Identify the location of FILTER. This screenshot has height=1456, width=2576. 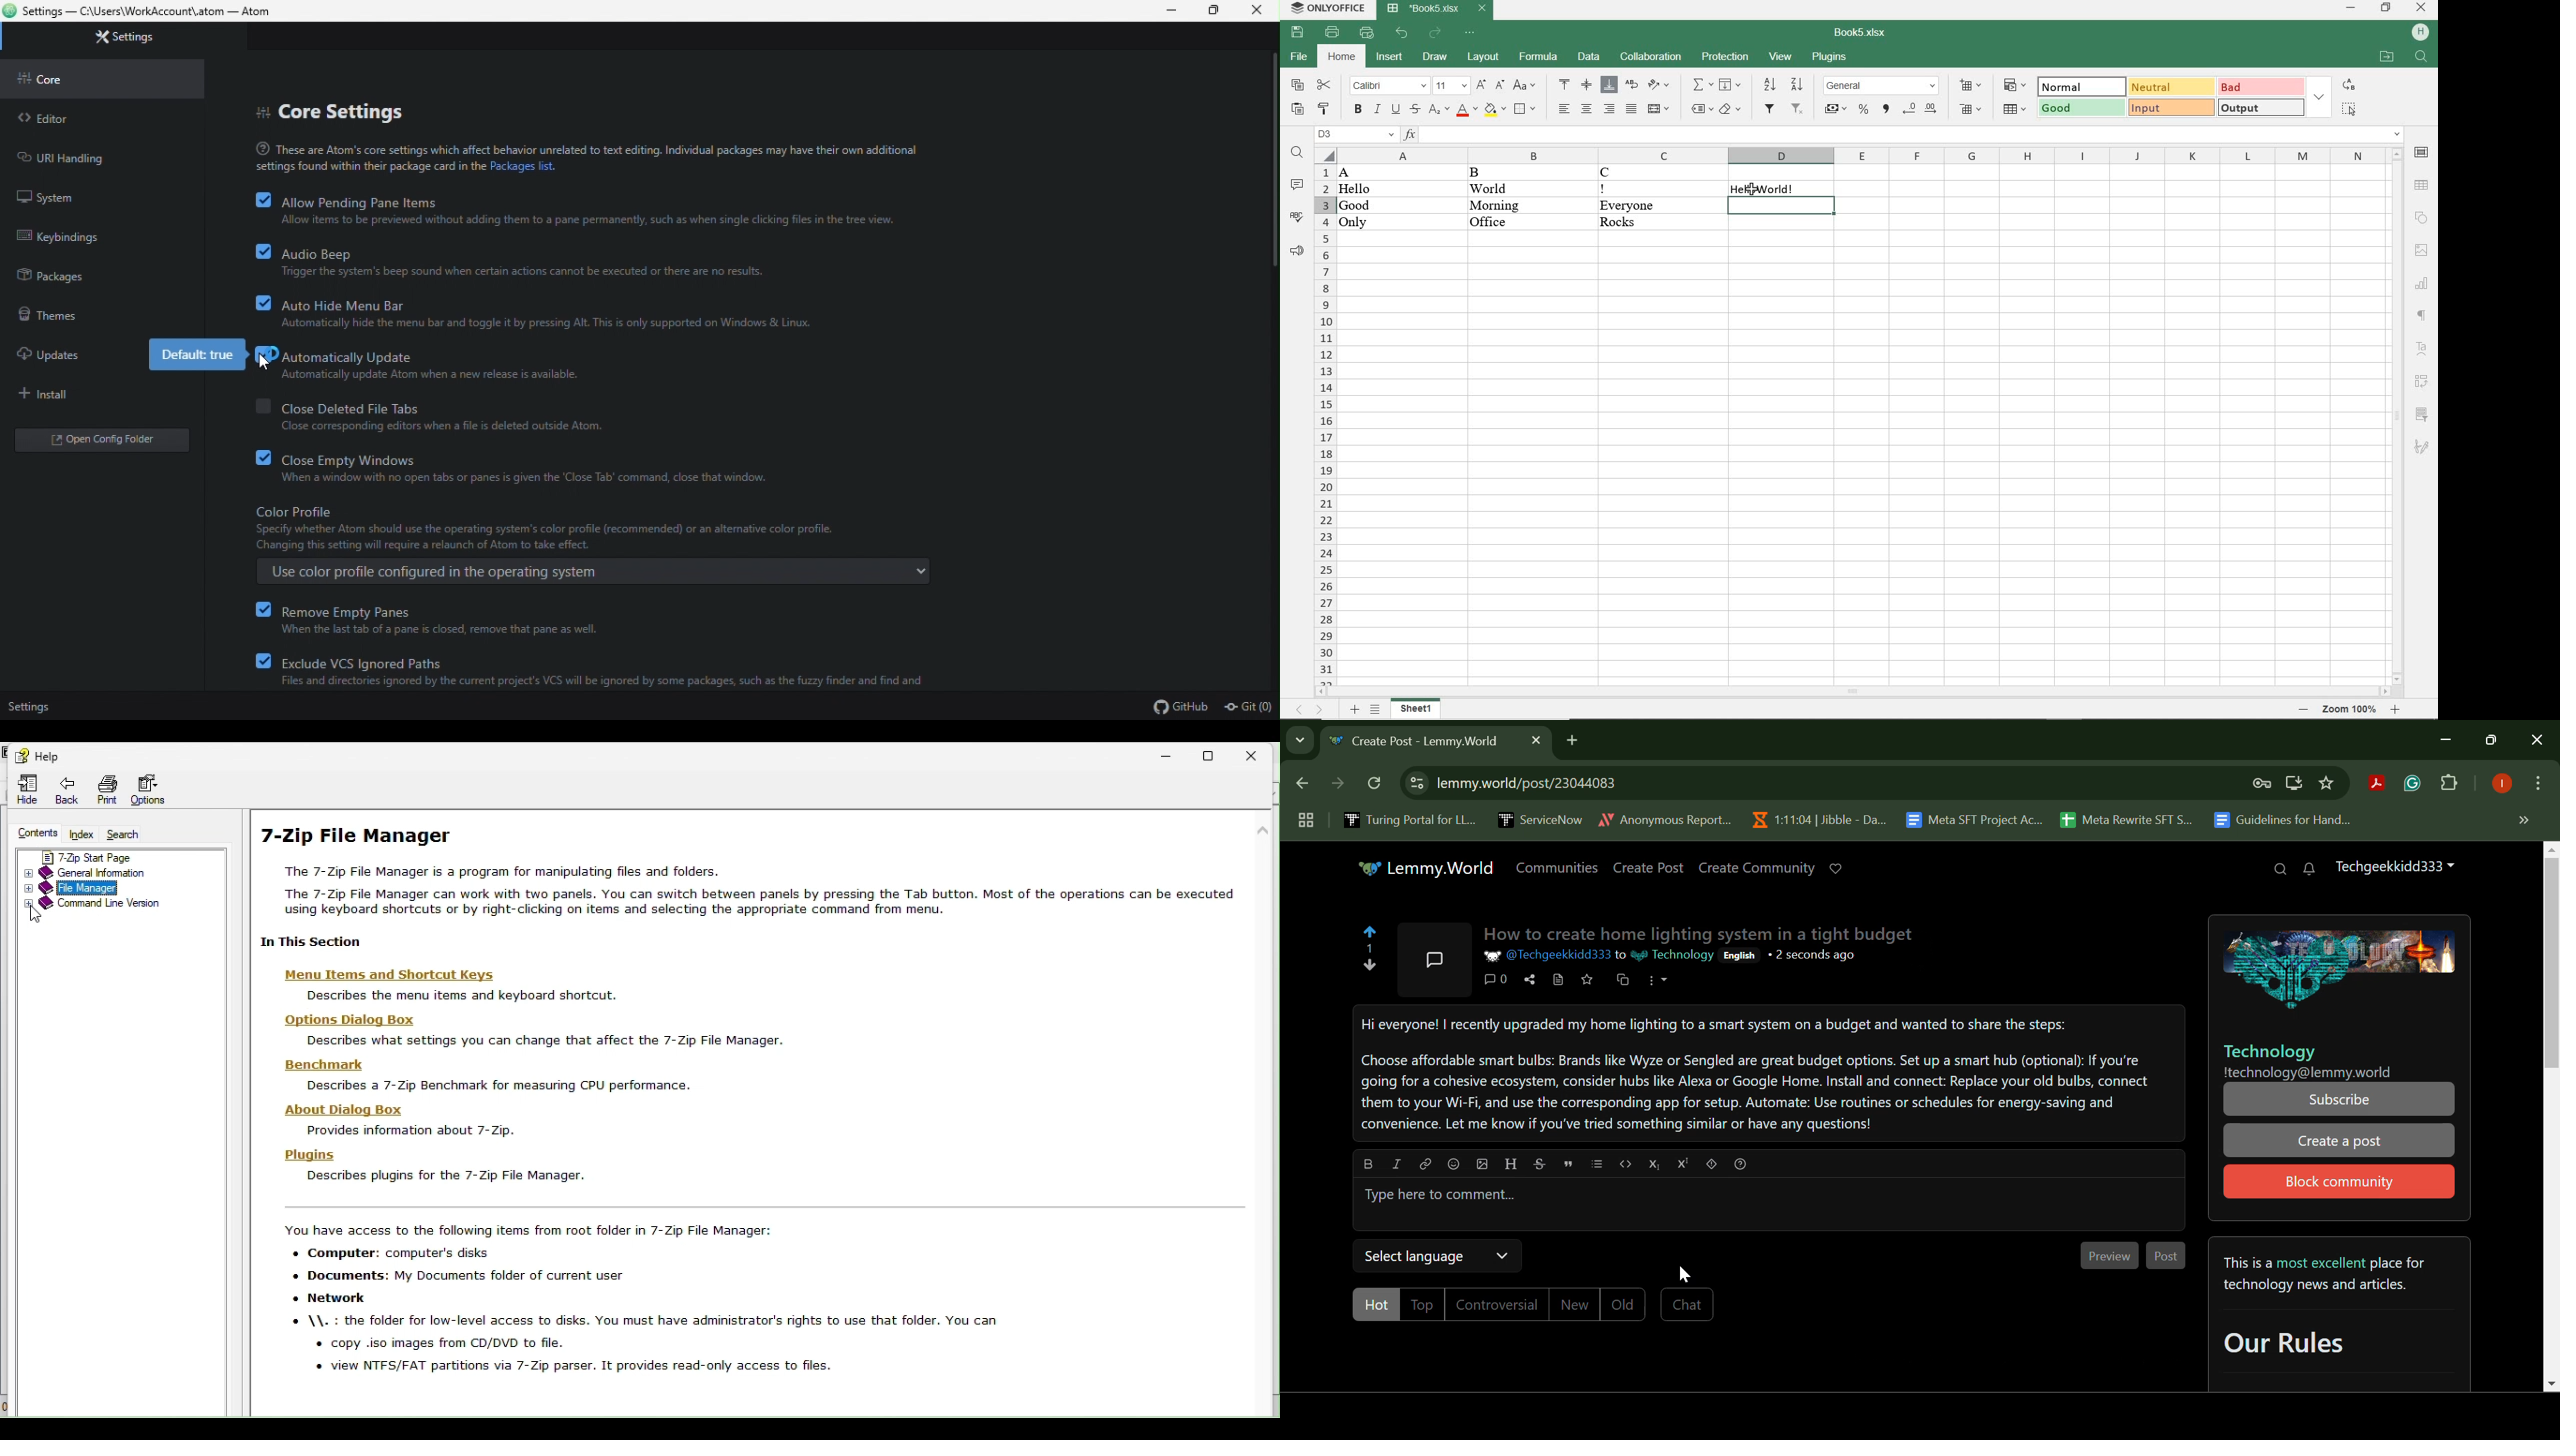
(1769, 108).